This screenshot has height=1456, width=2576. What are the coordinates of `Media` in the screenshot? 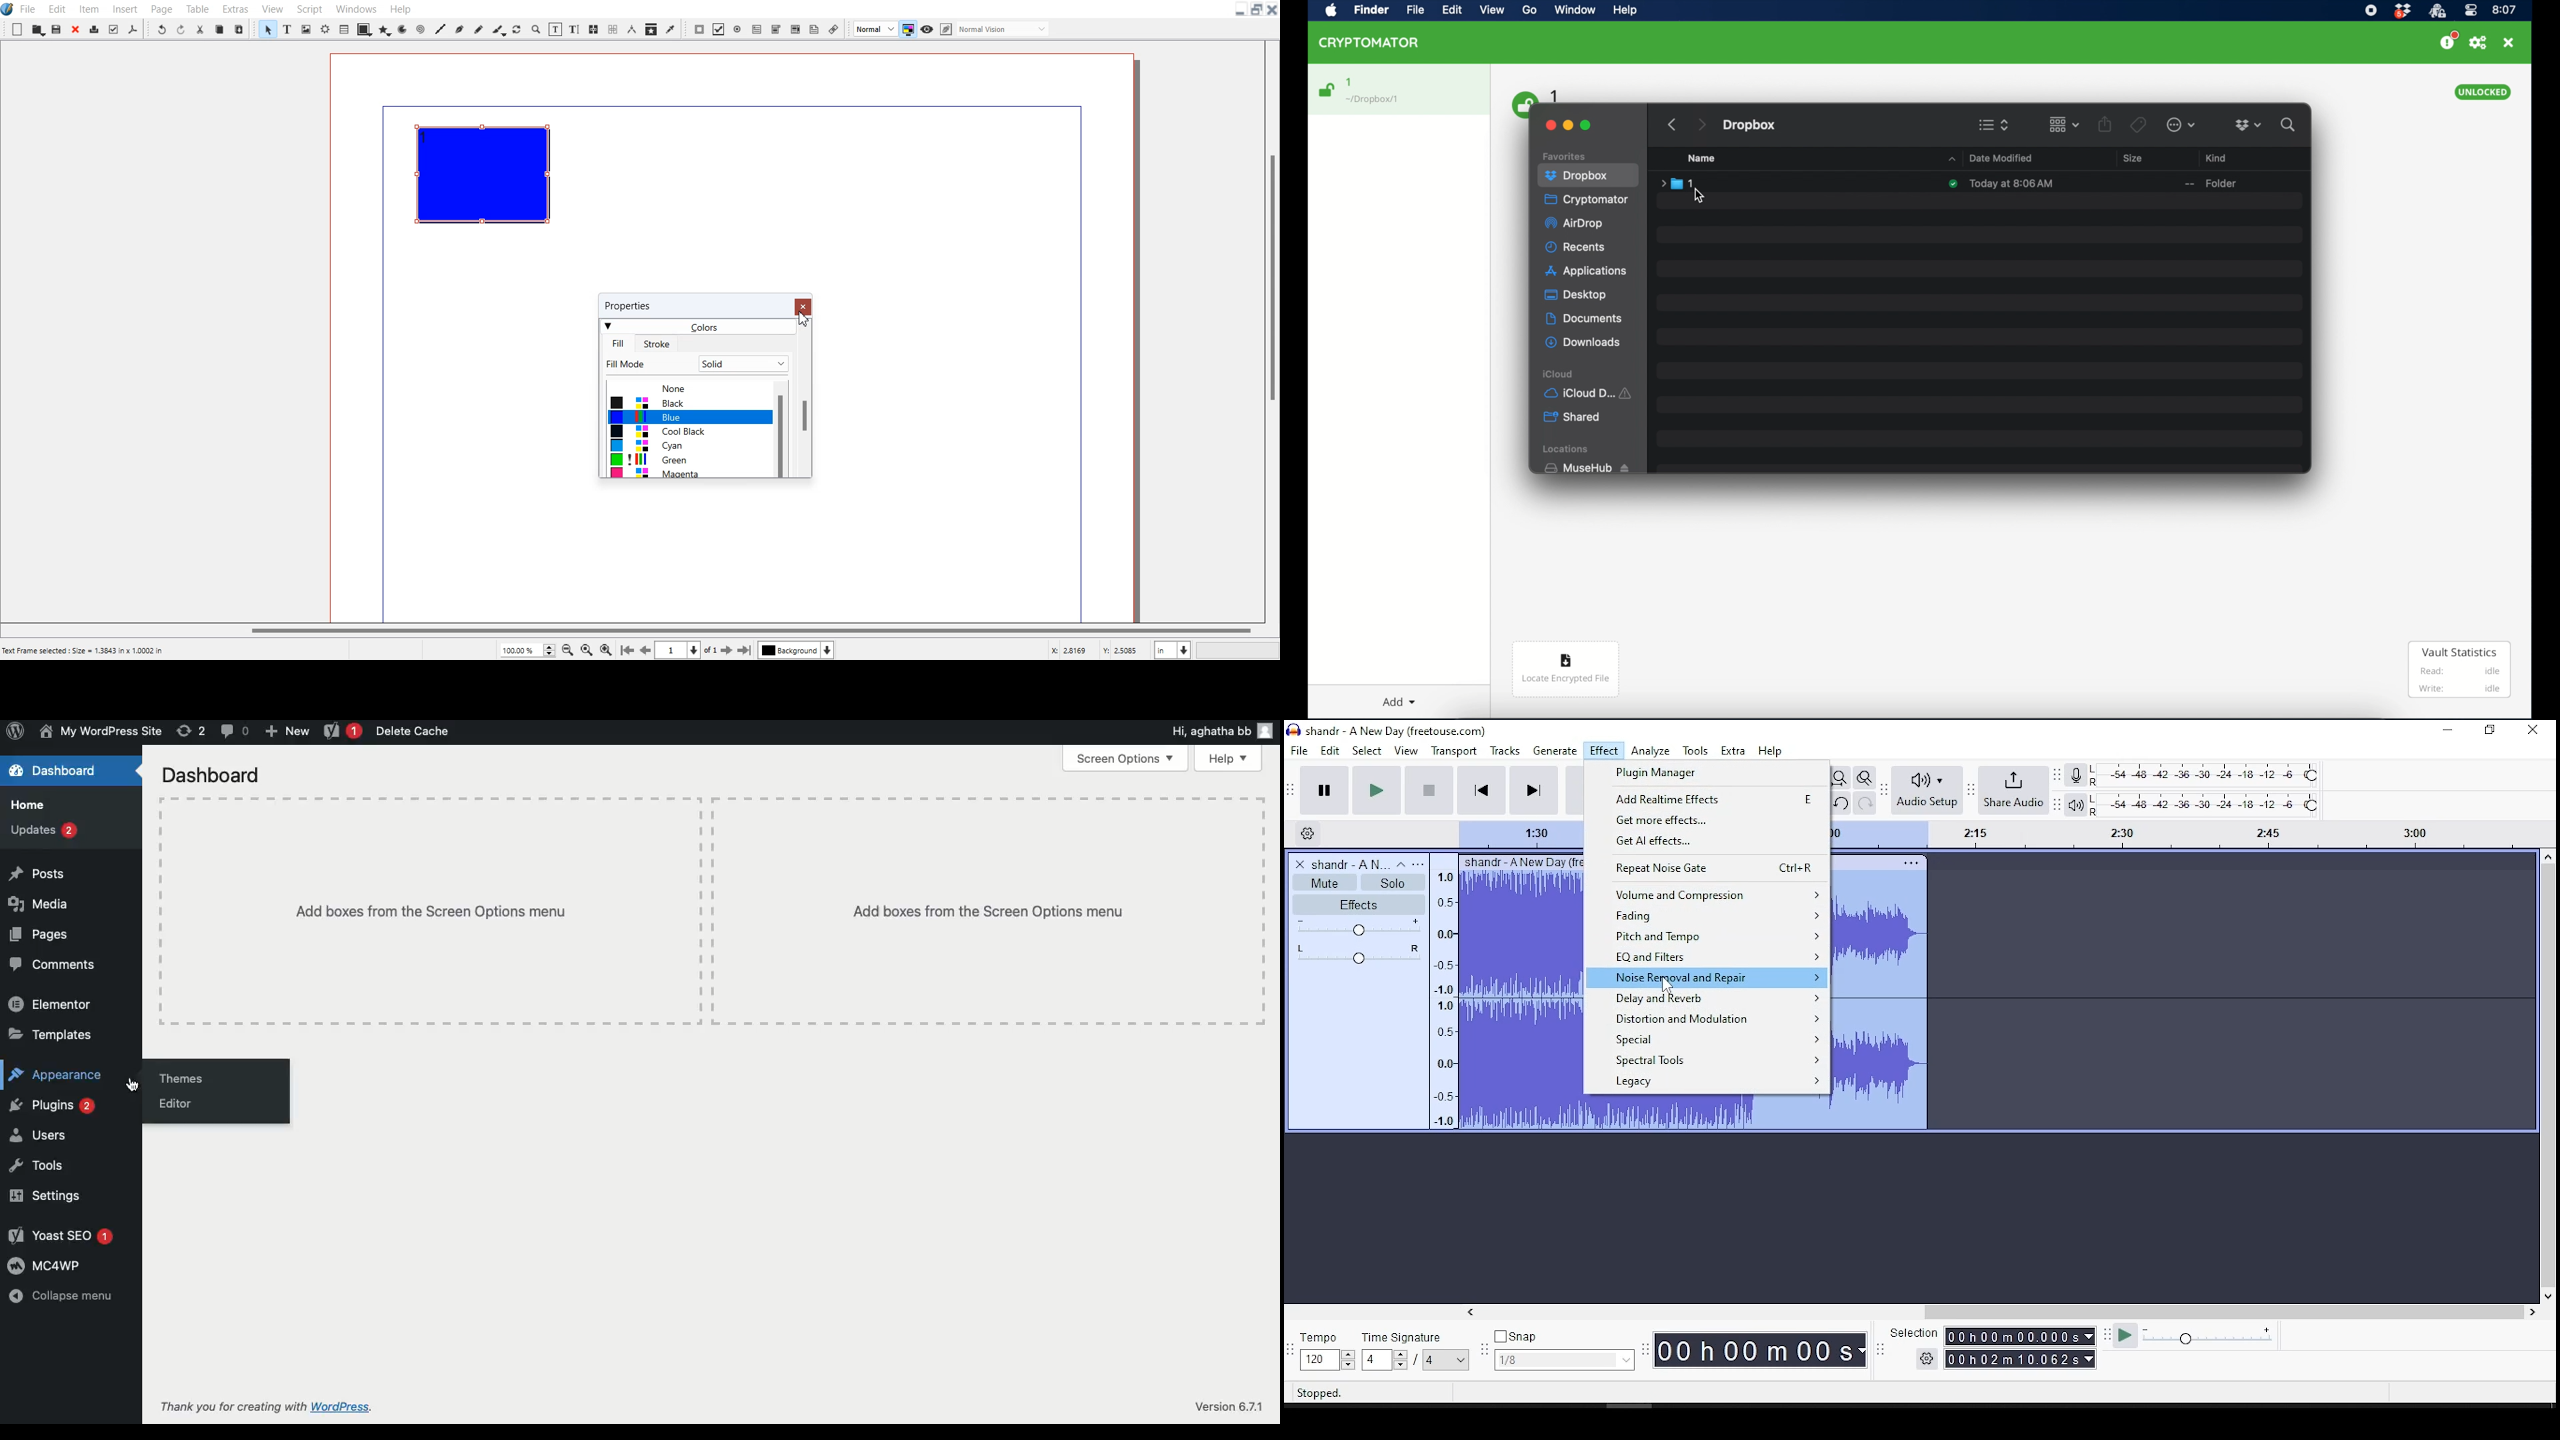 It's located at (44, 905).